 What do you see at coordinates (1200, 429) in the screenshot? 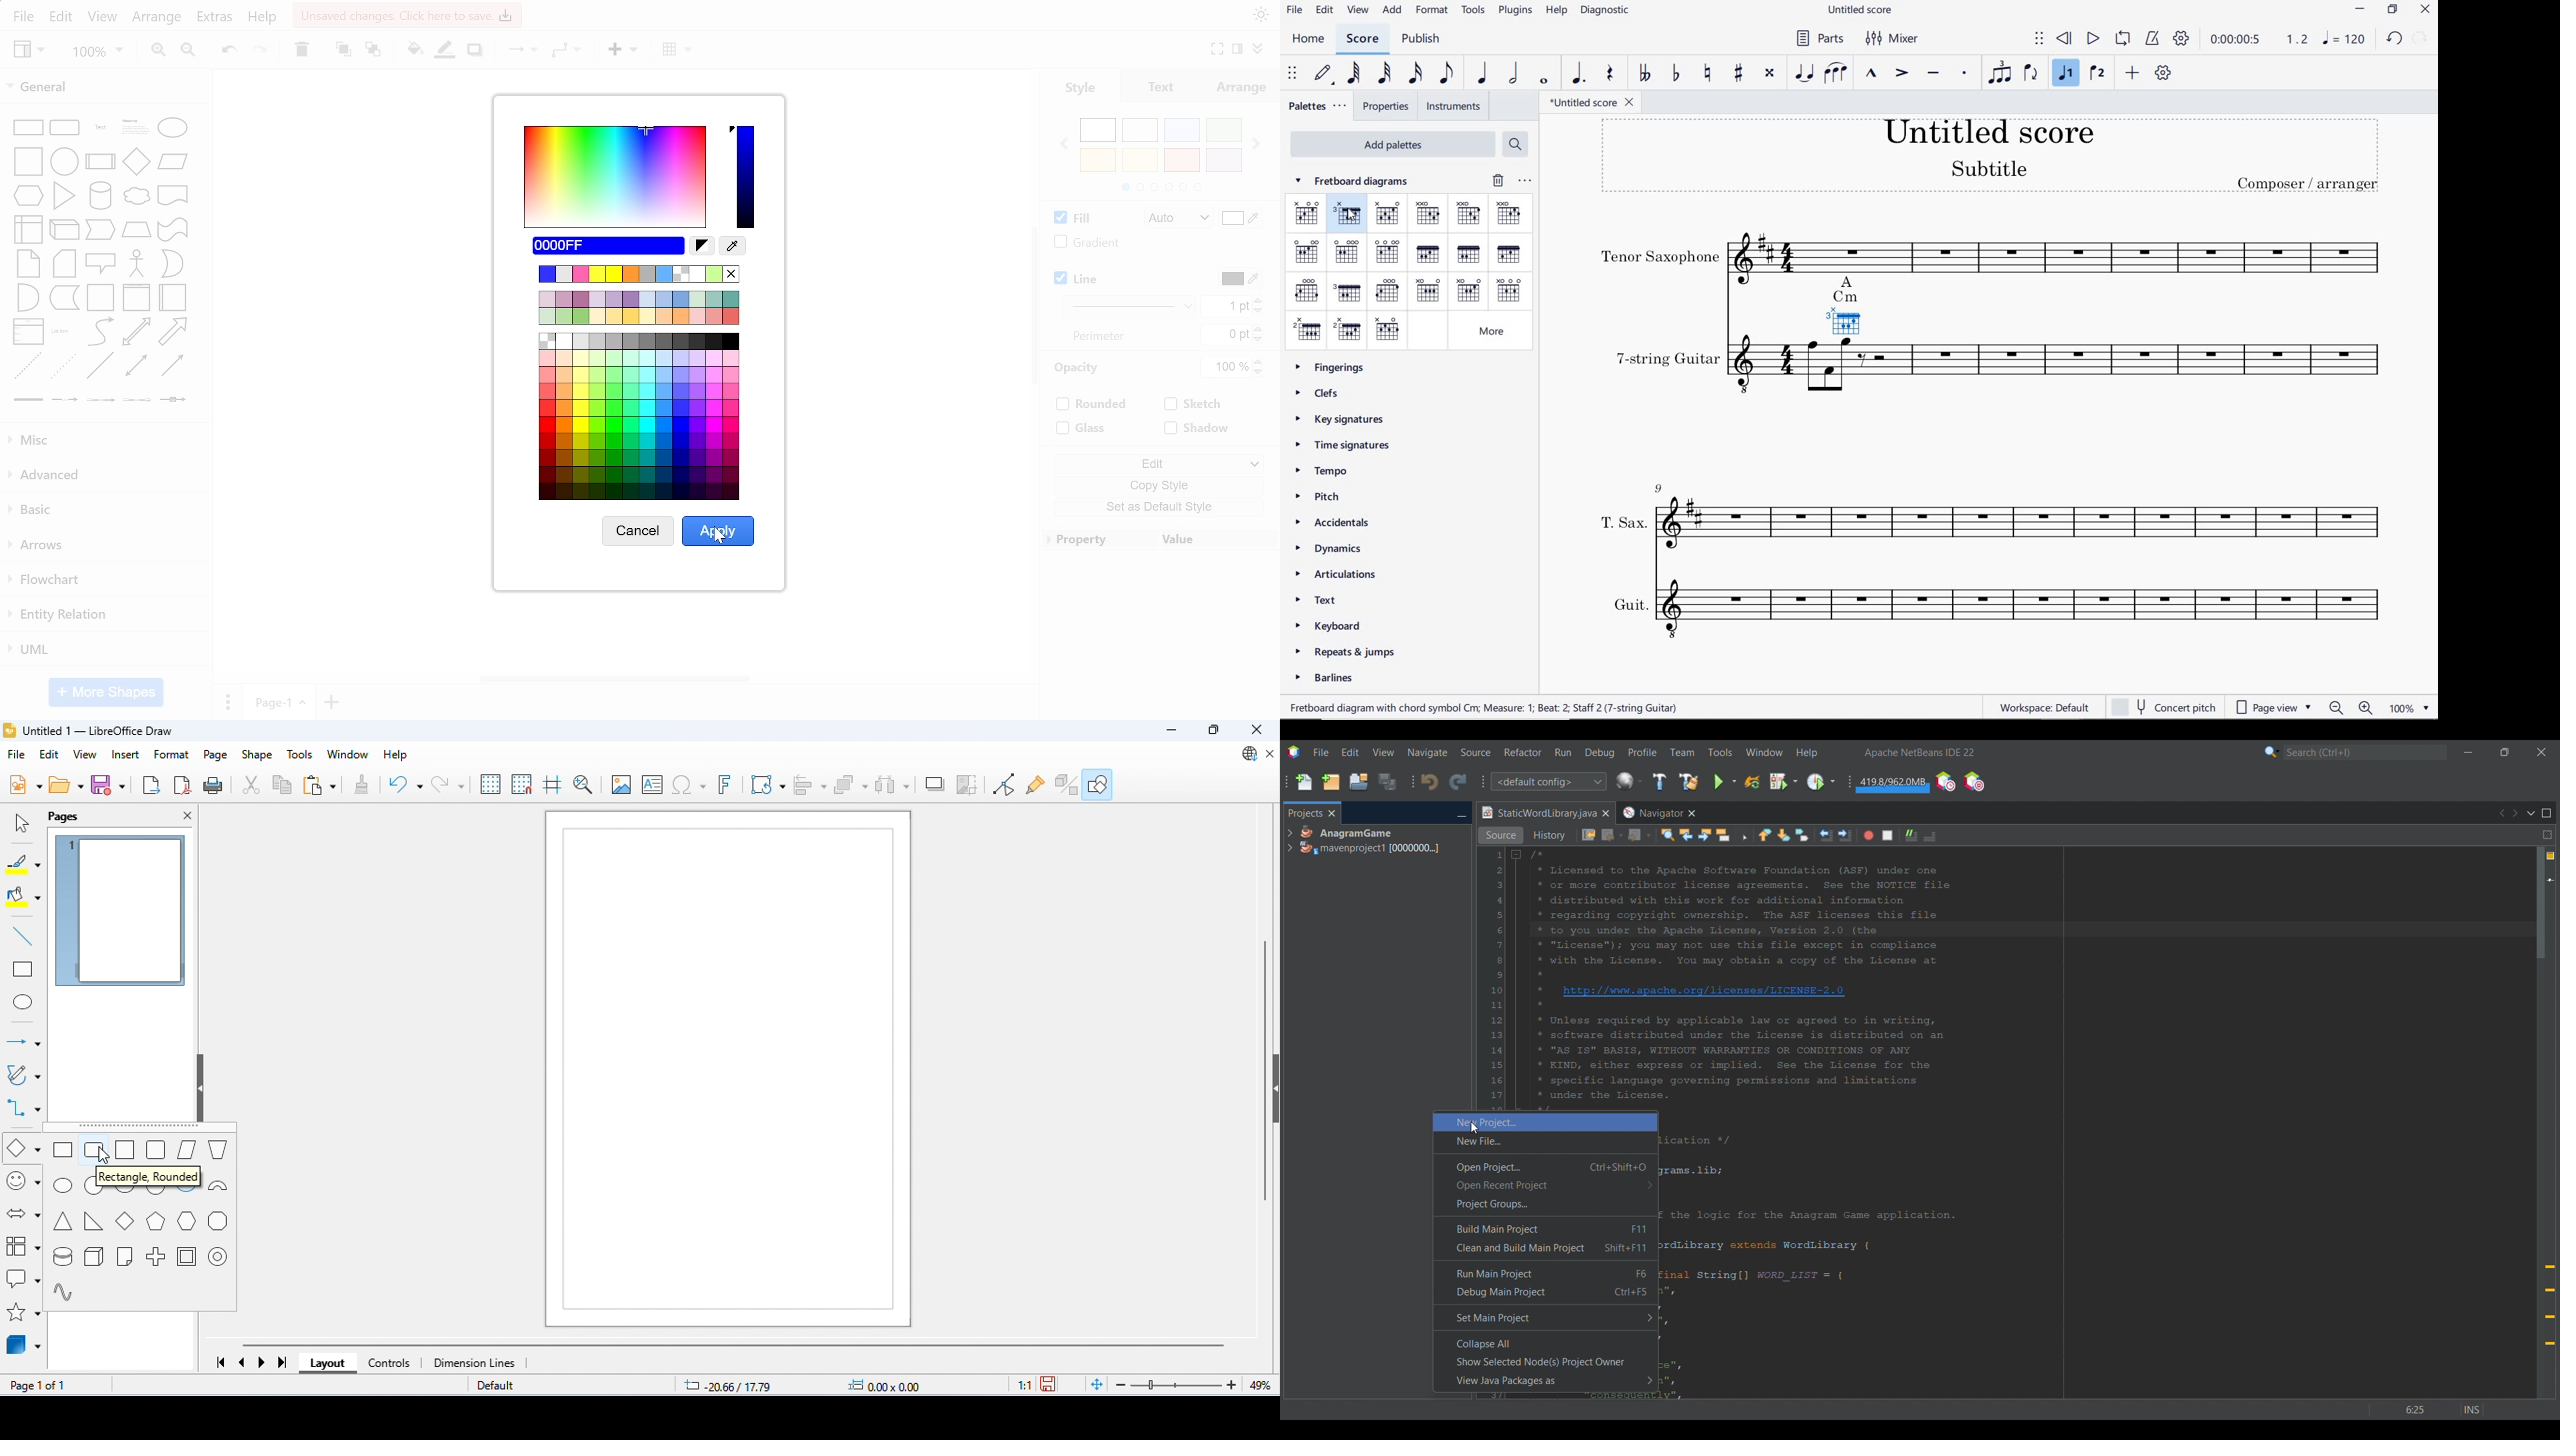
I see `shadow` at bounding box center [1200, 429].